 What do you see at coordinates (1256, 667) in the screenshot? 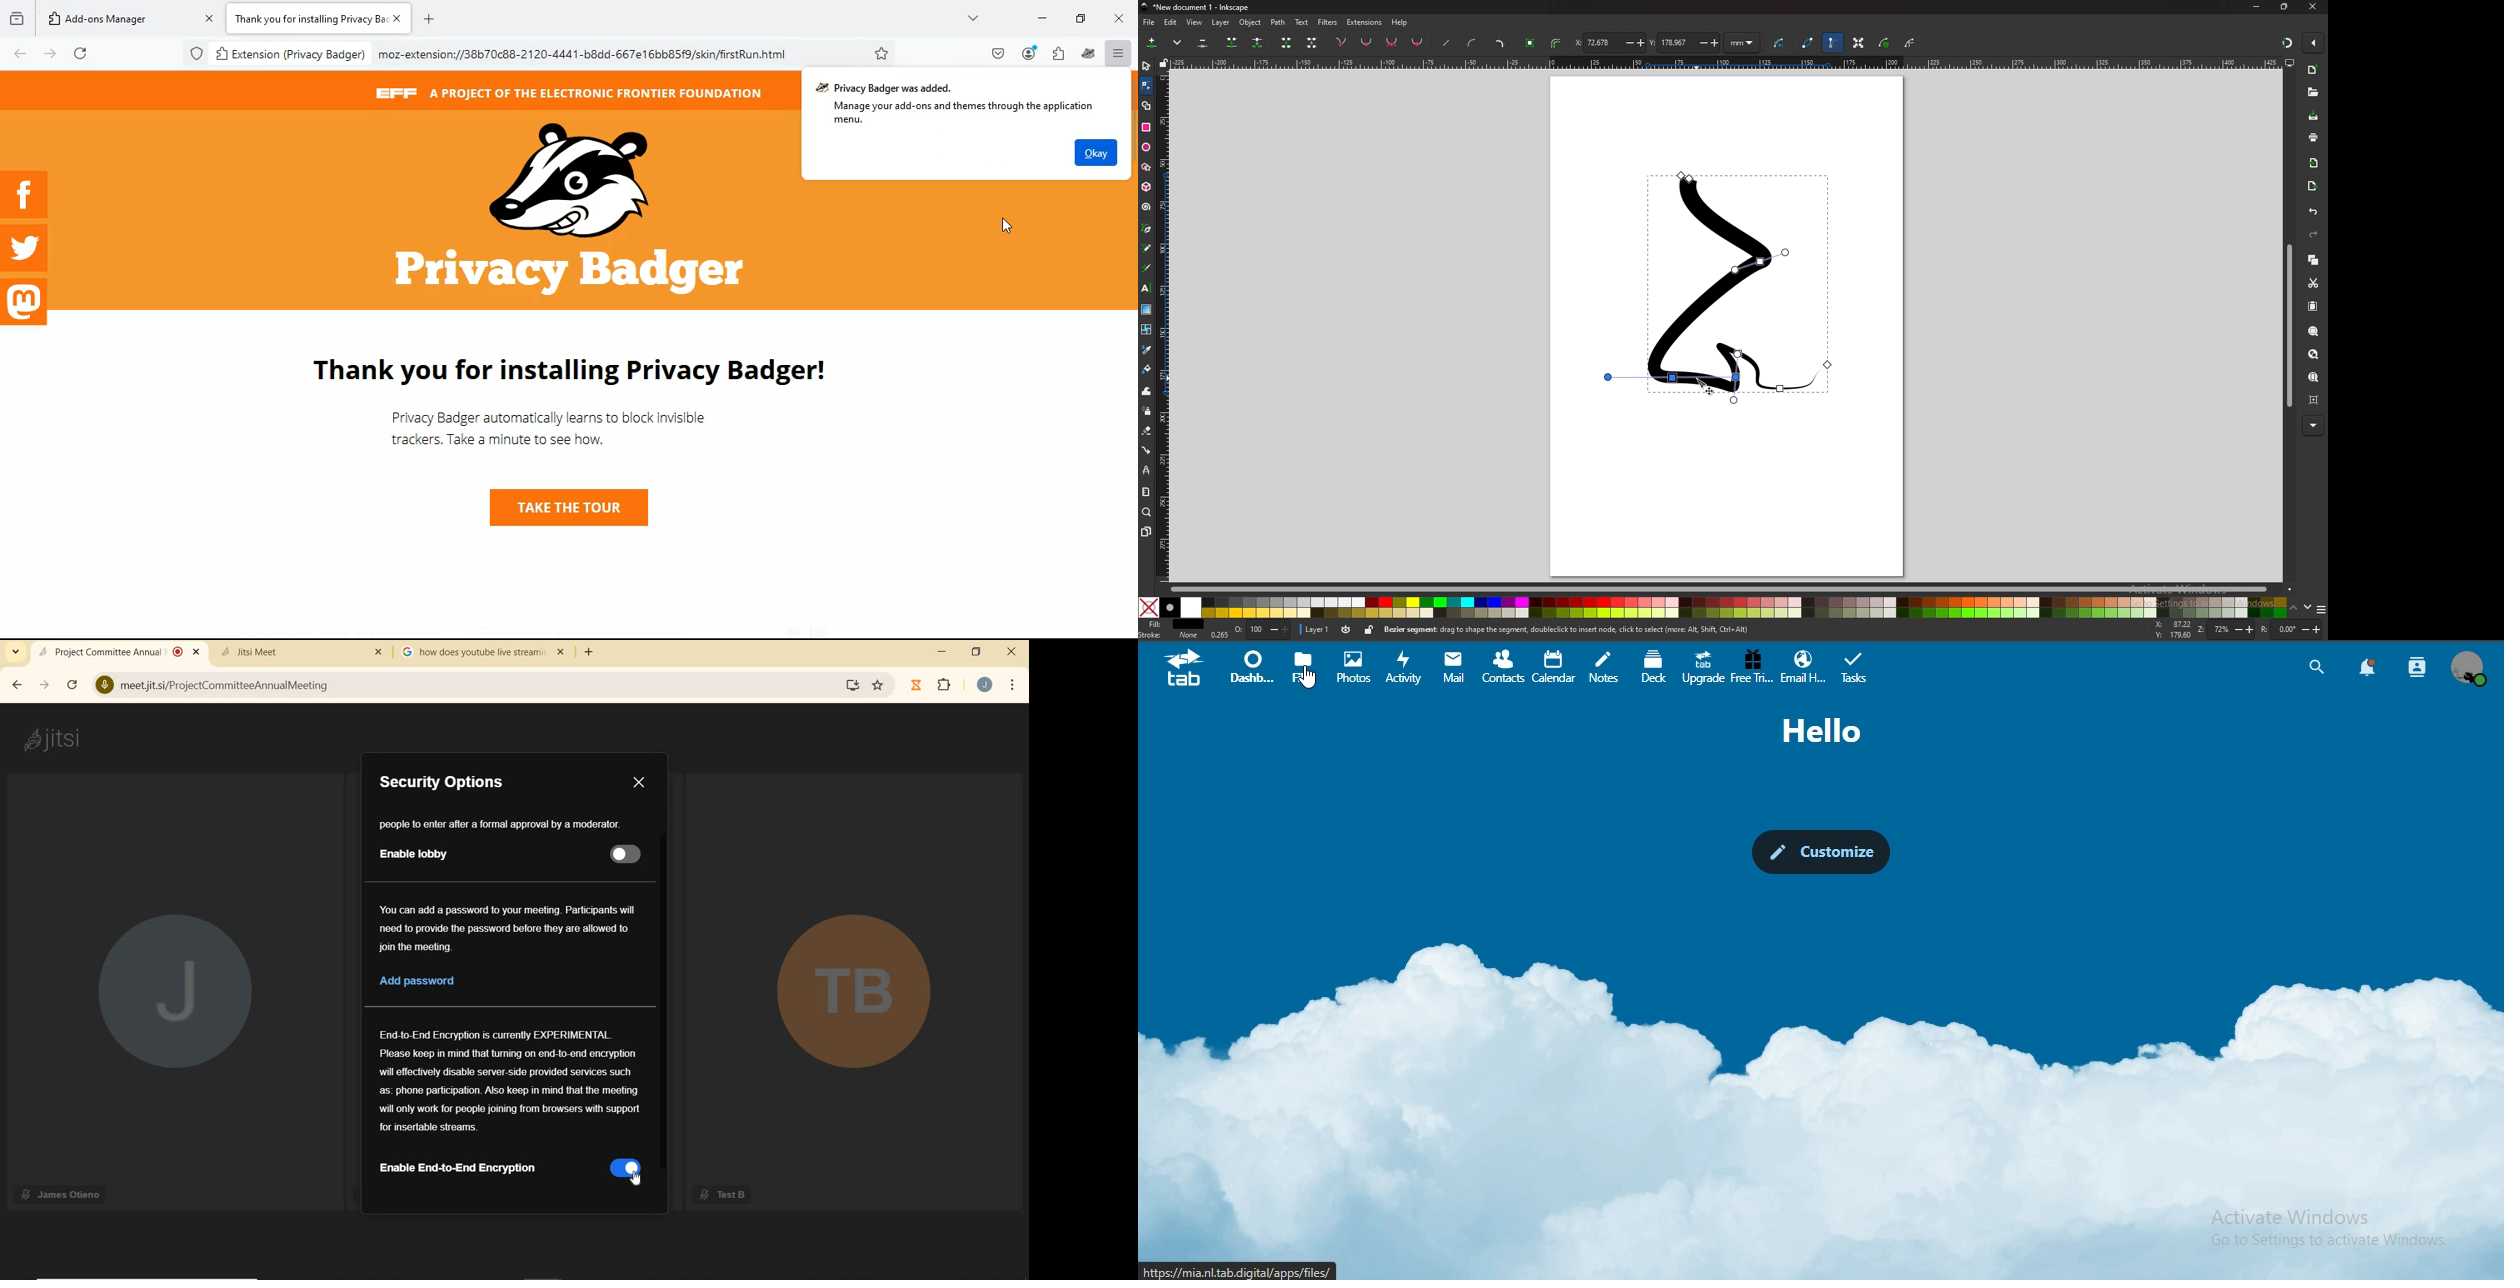
I see `dashboard` at bounding box center [1256, 667].